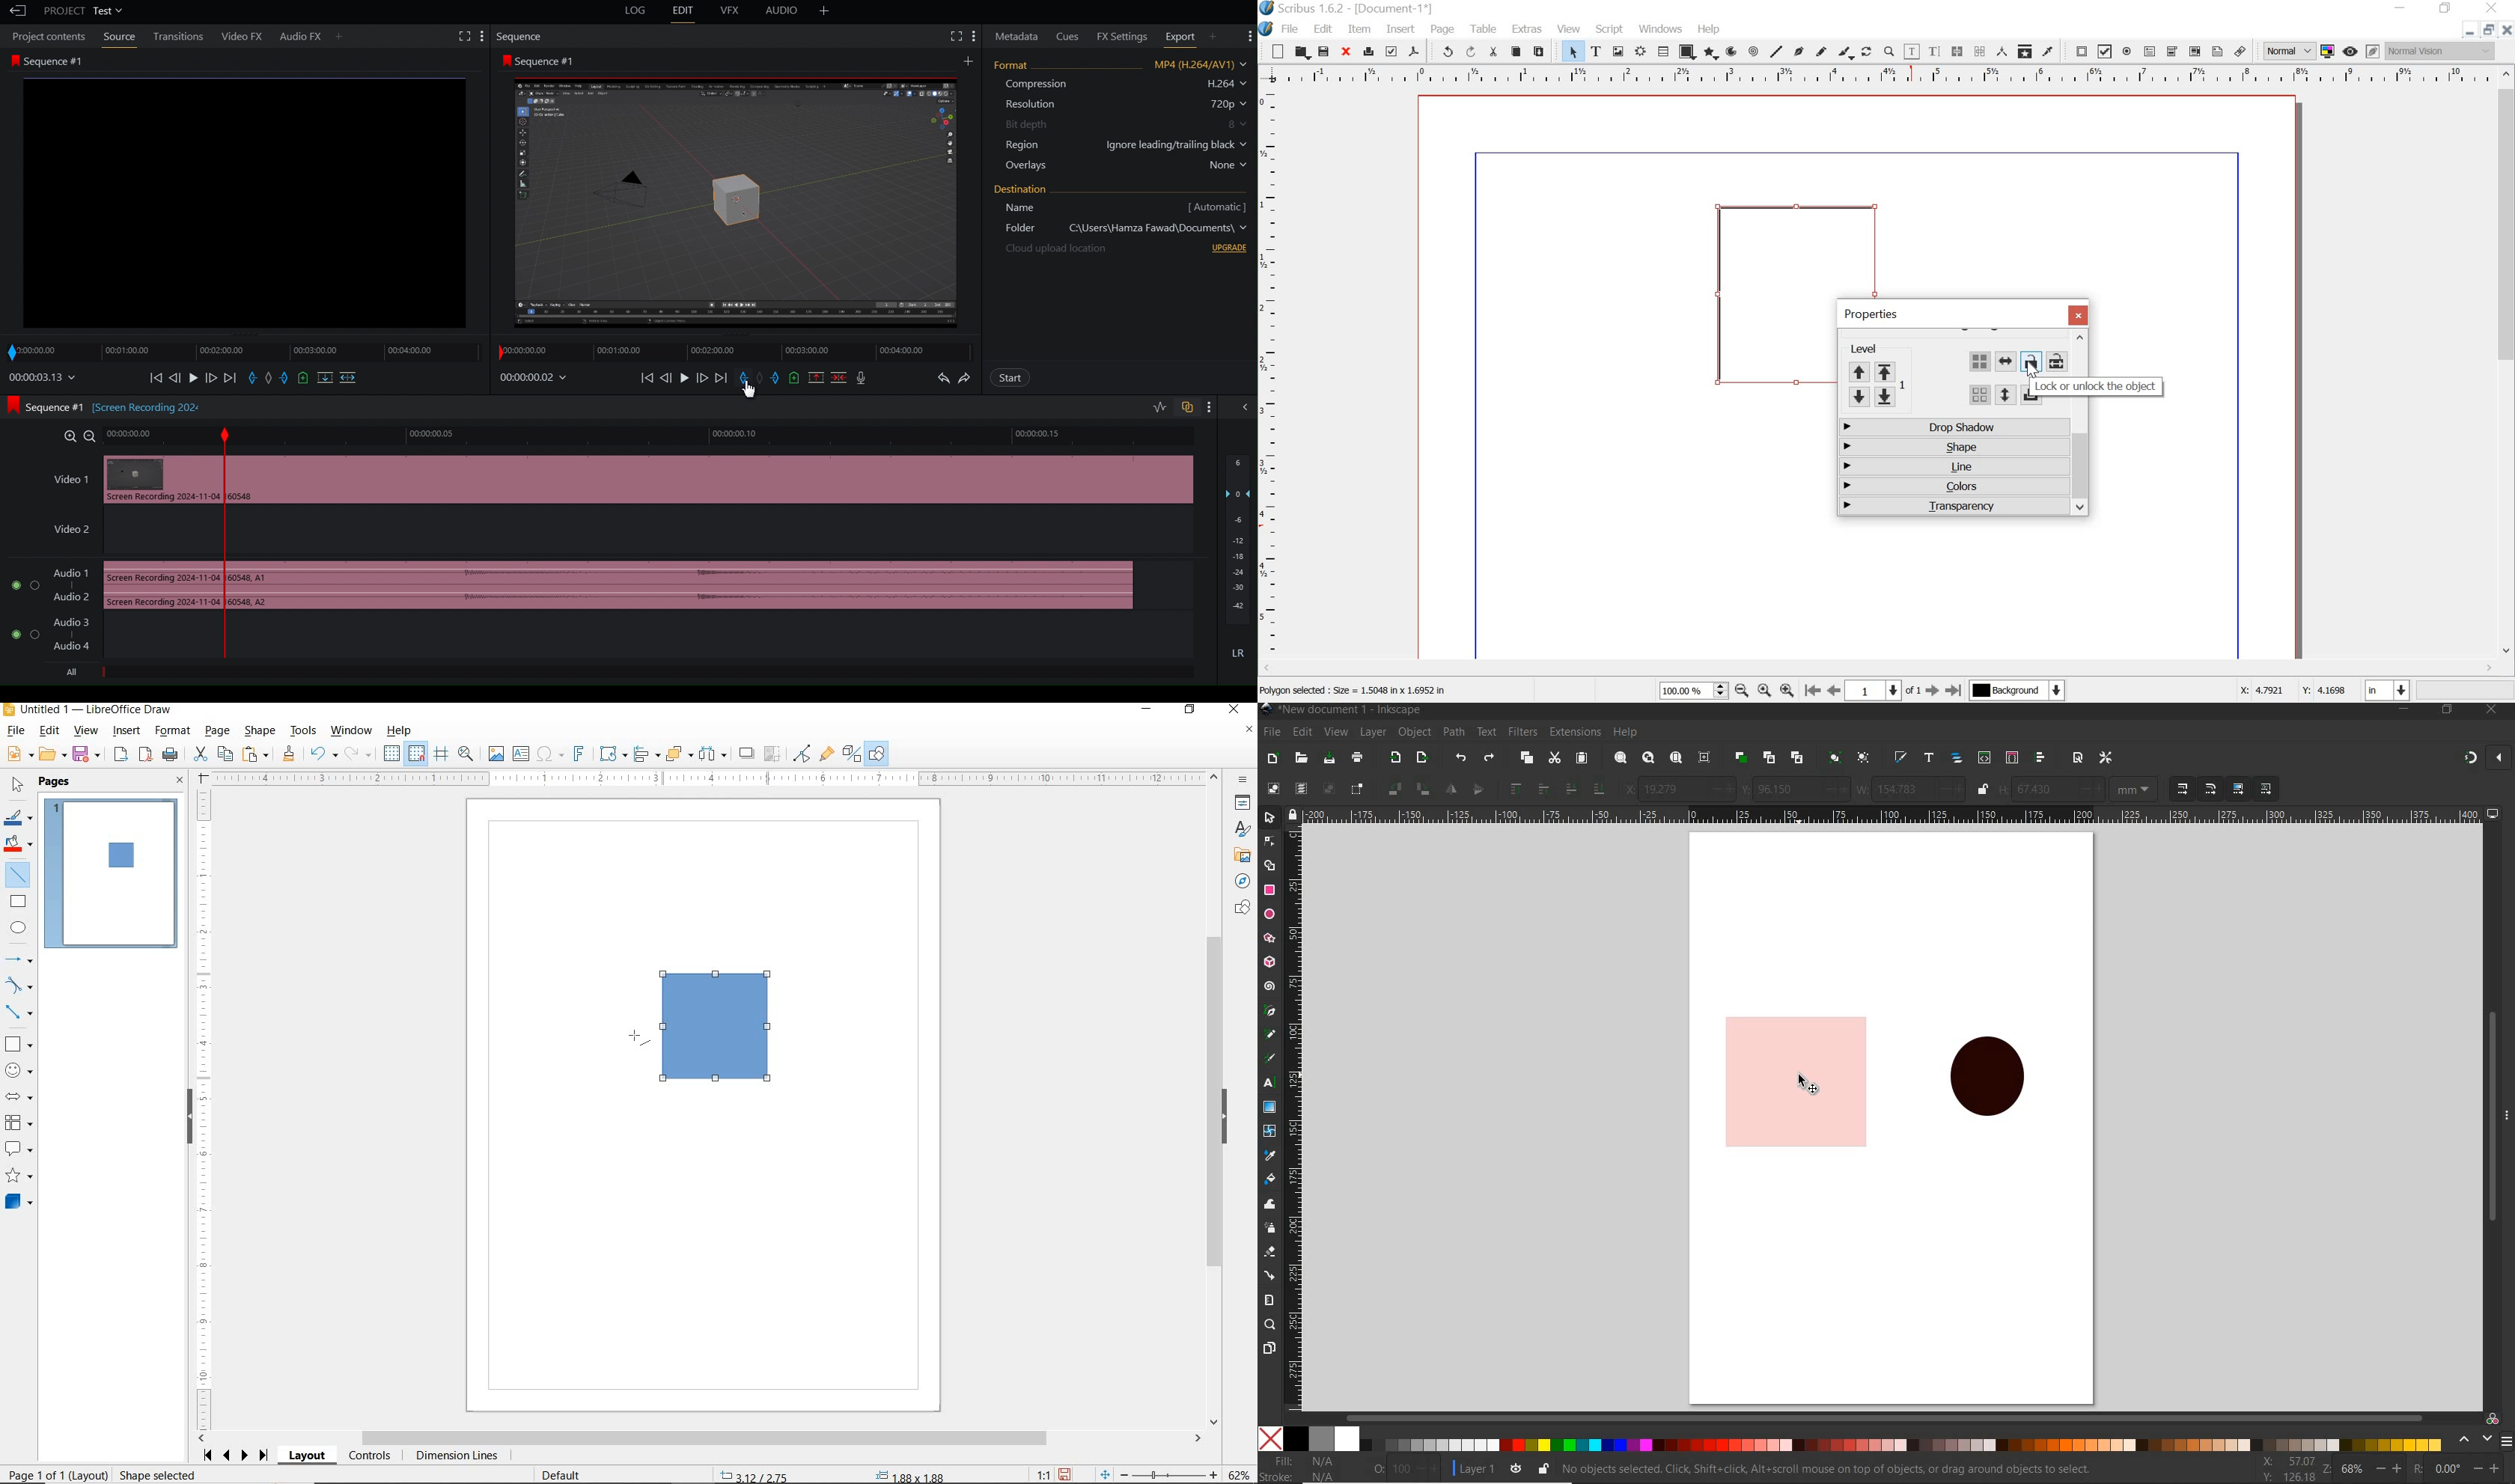 Image resolution: width=2520 pixels, height=1484 pixels. What do you see at coordinates (1570, 28) in the screenshot?
I see `view` at bounding box center [1570, 28].